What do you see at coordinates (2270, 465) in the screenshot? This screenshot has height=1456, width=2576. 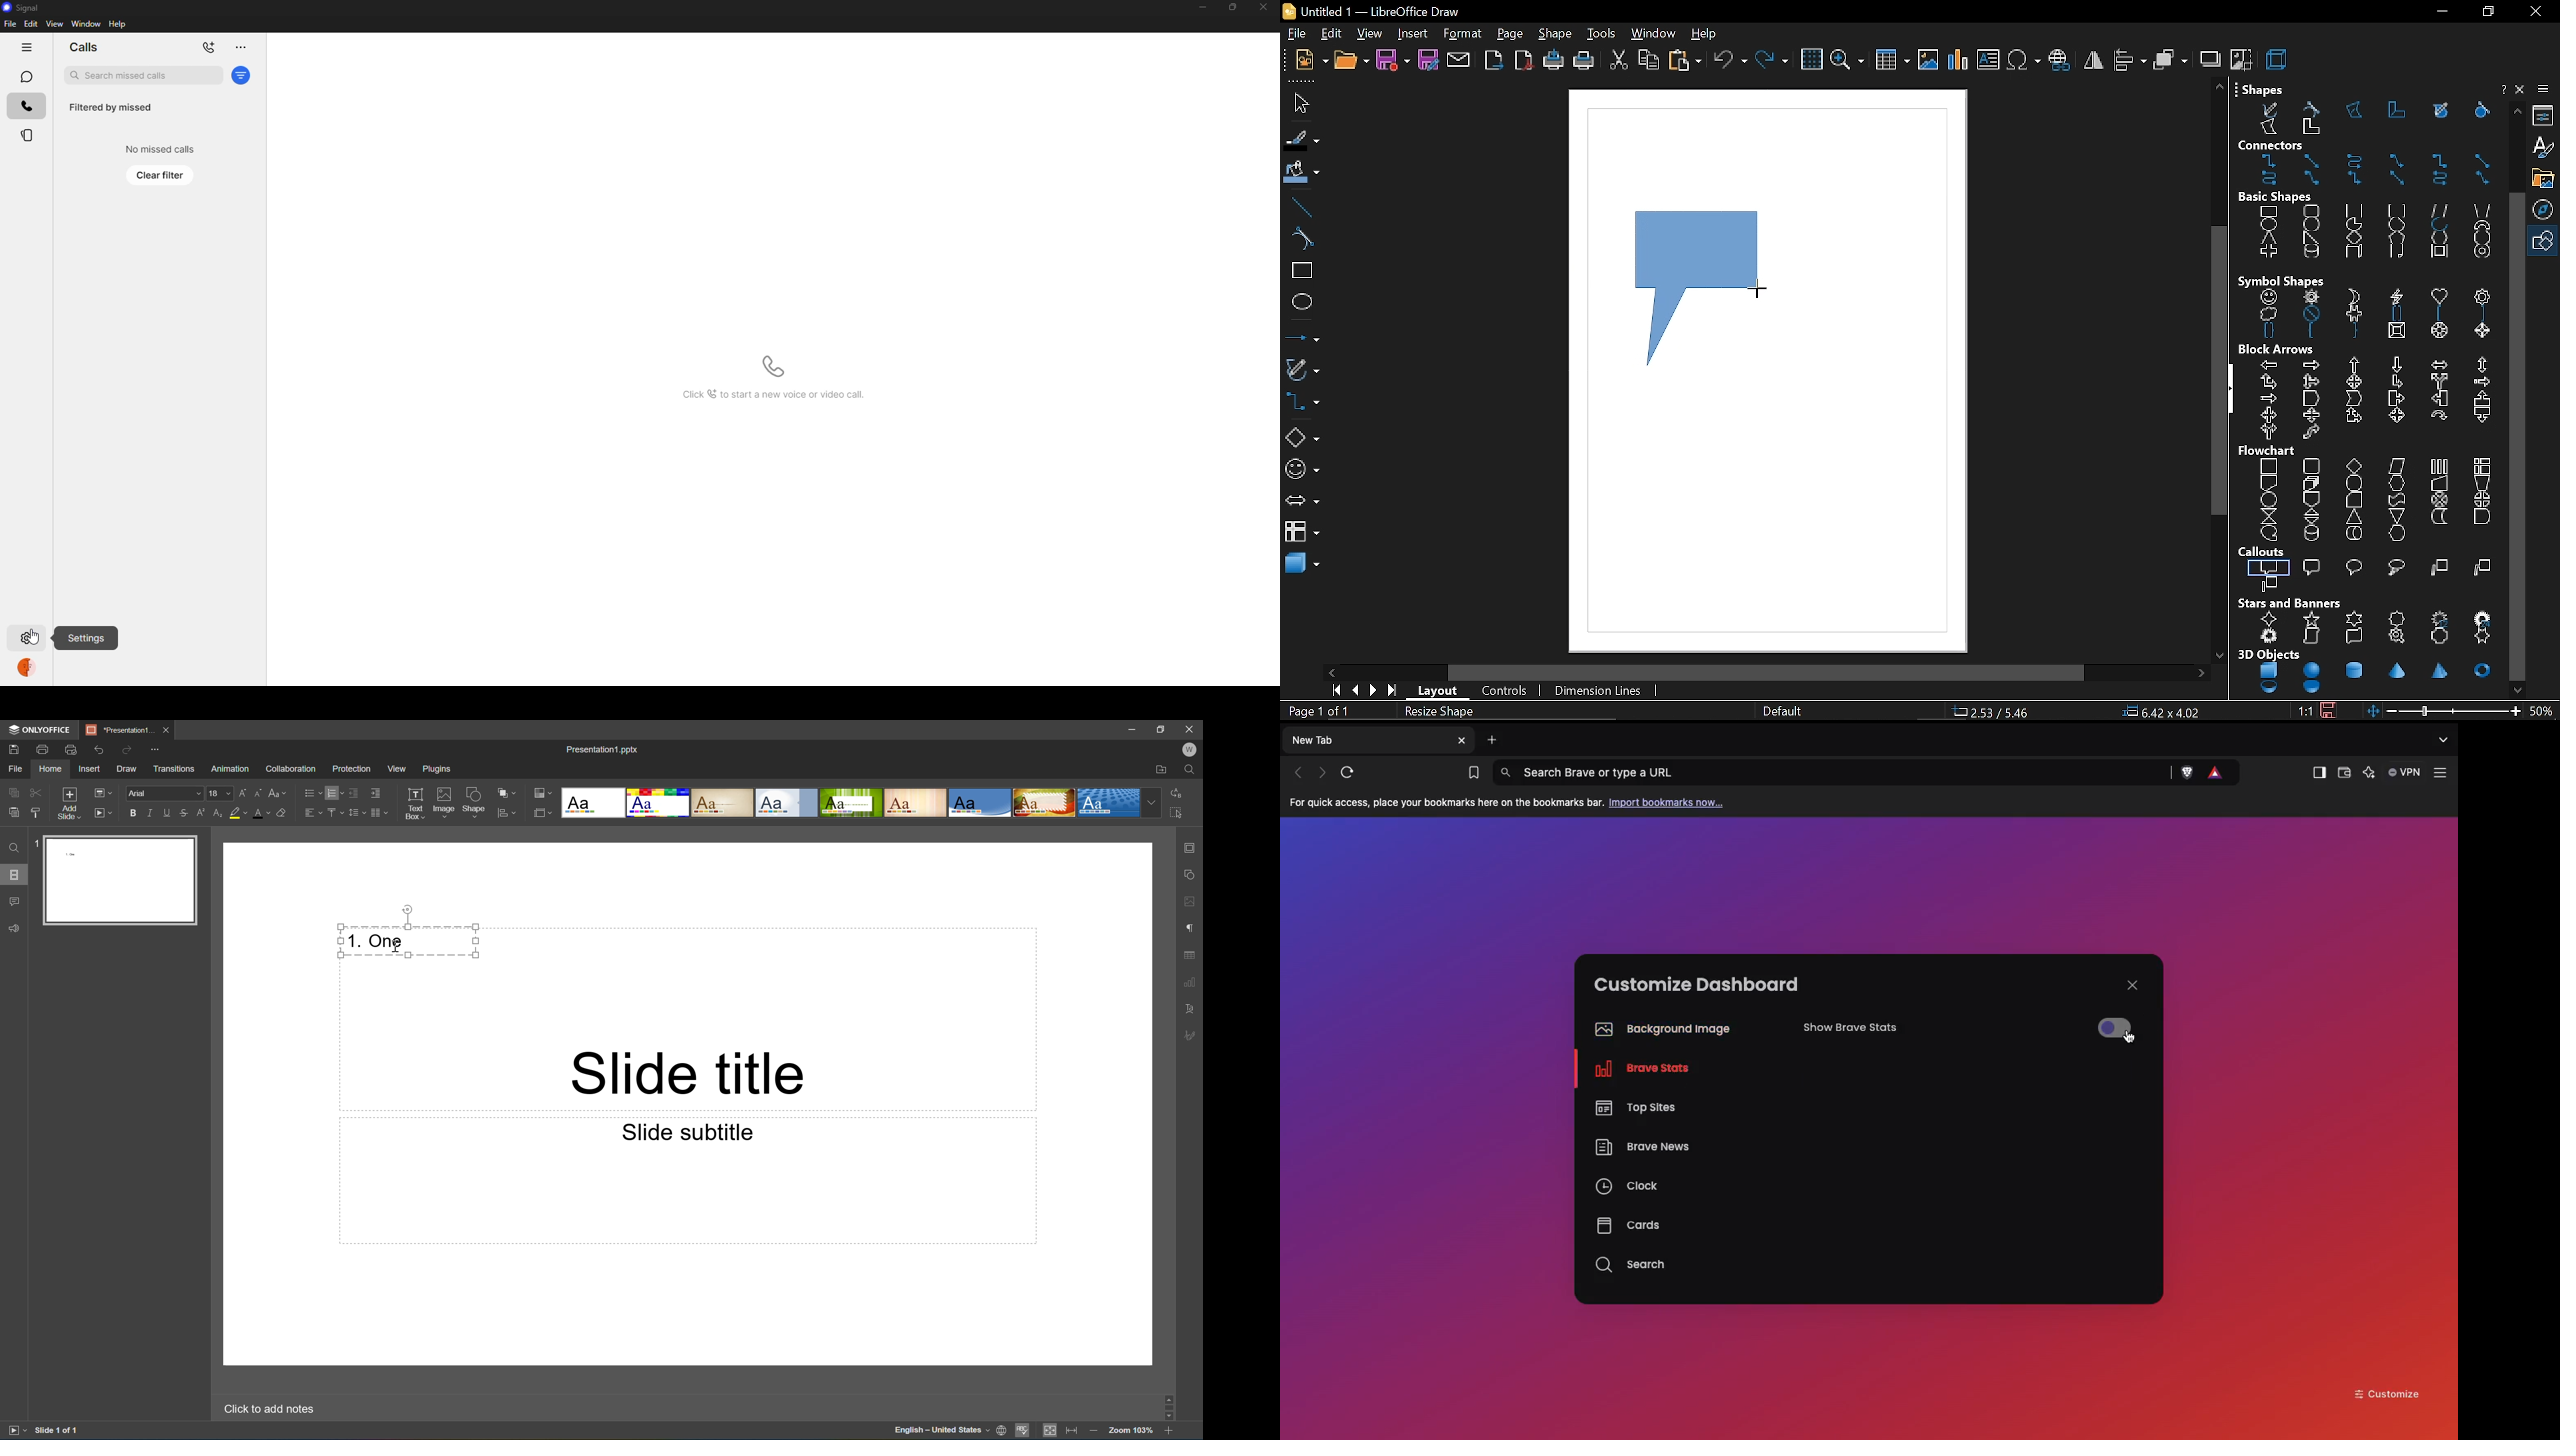 I see `process` at bounding box center [2270, 465].